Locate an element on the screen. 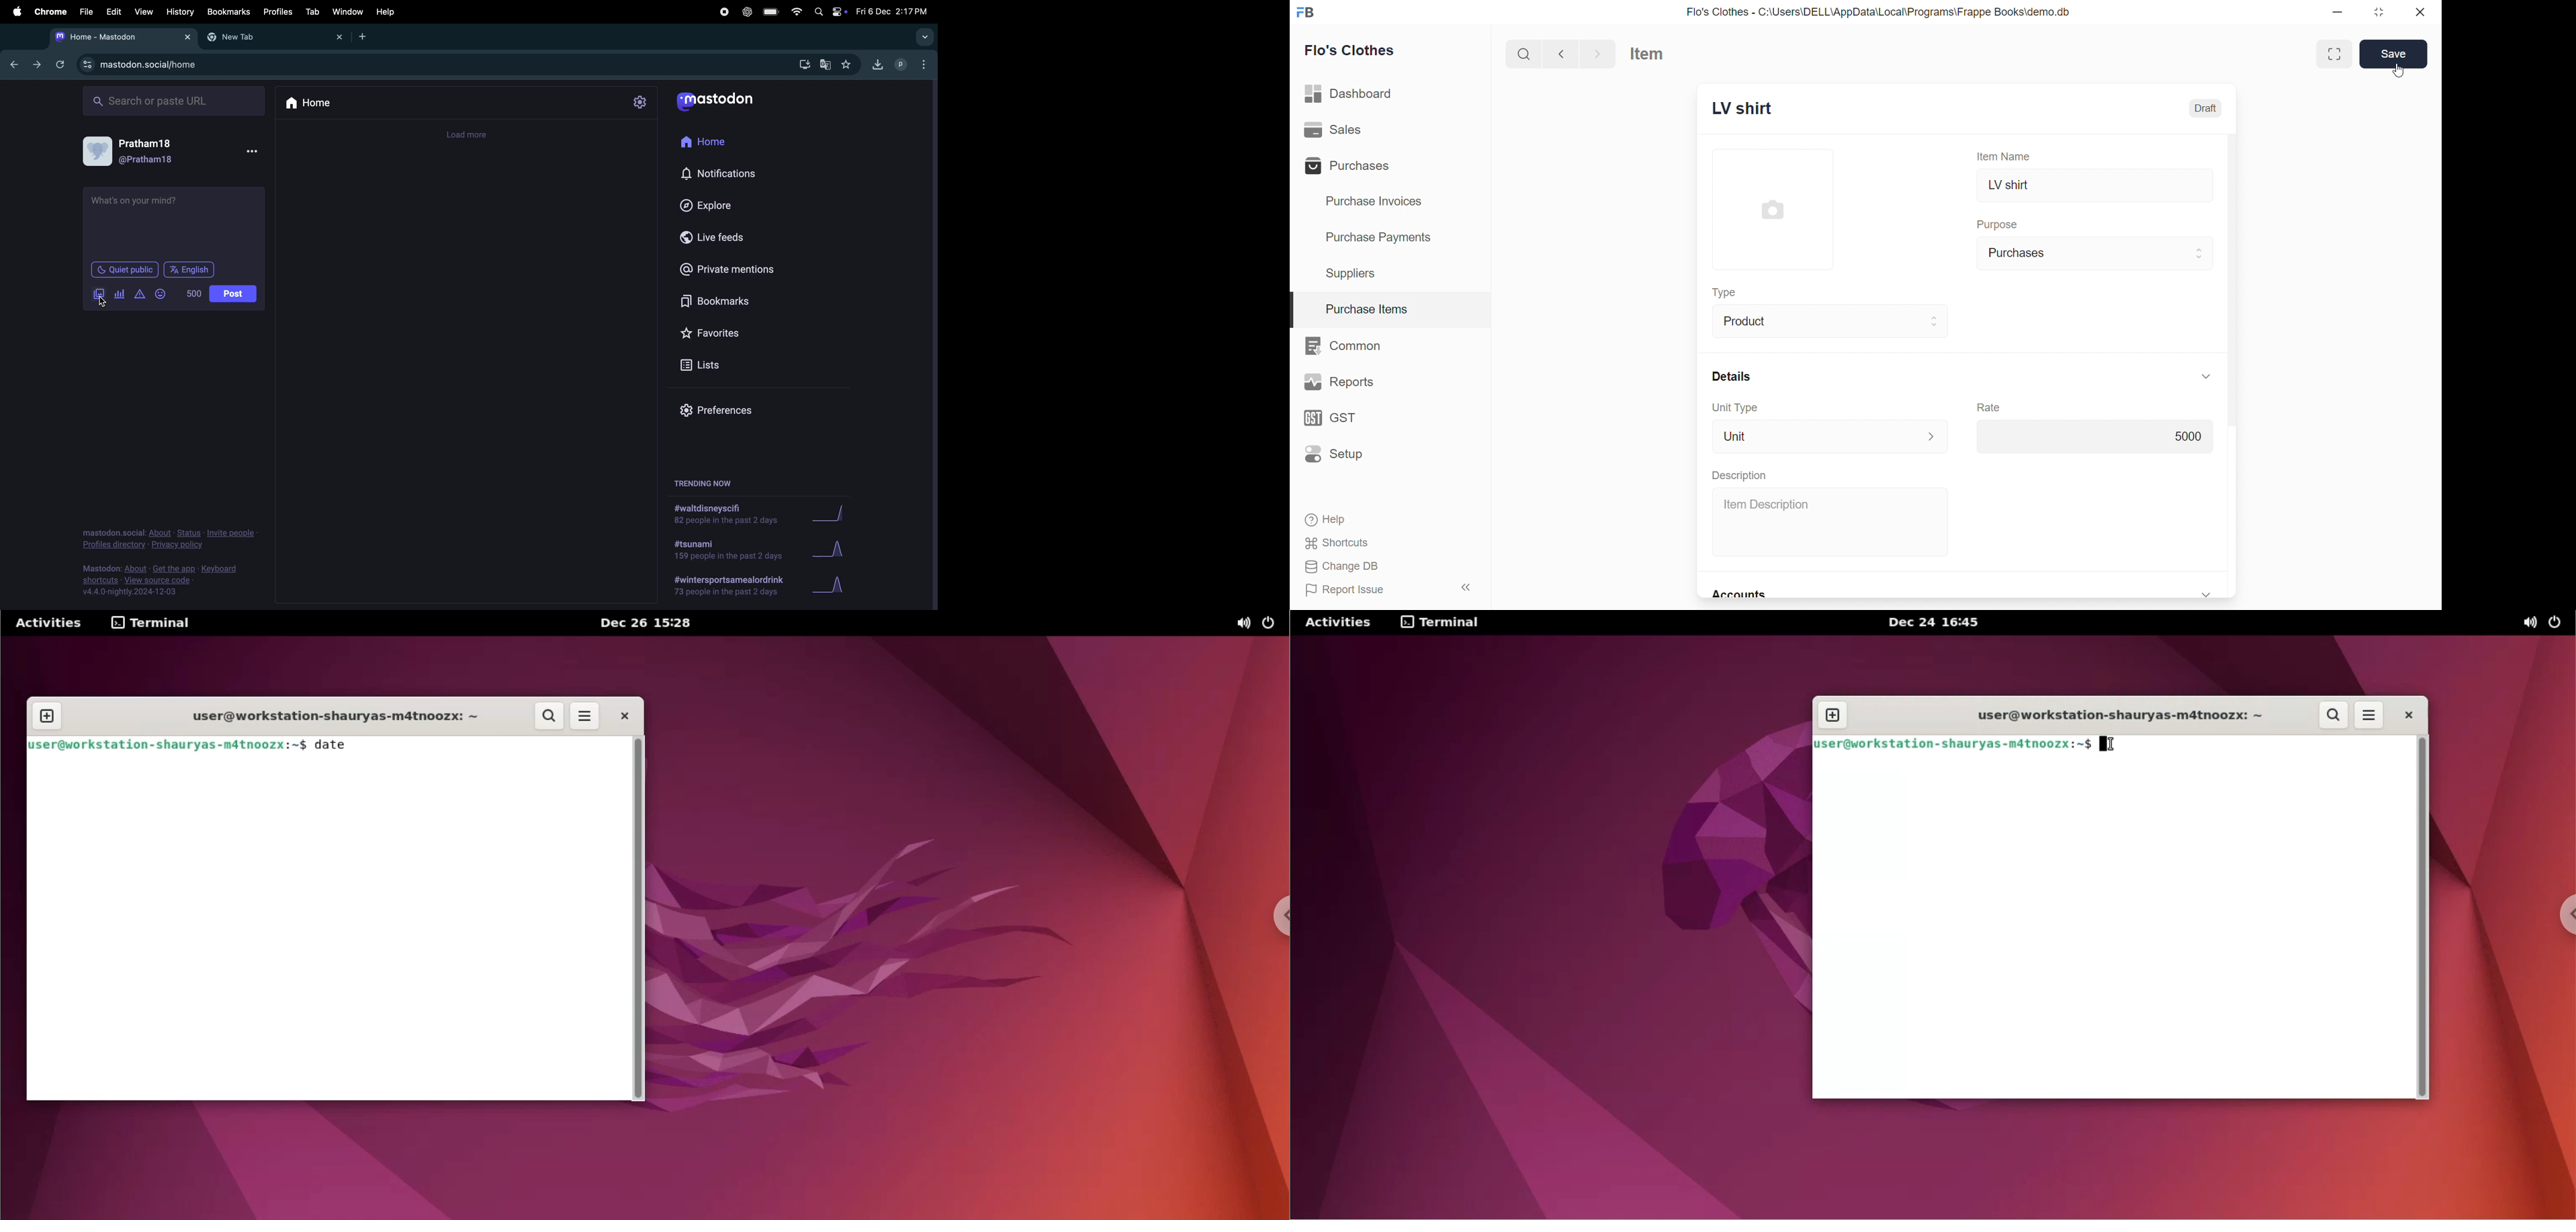 This screenshot has height=1232, width=2576. terminal is located at coordinates (154, 624).